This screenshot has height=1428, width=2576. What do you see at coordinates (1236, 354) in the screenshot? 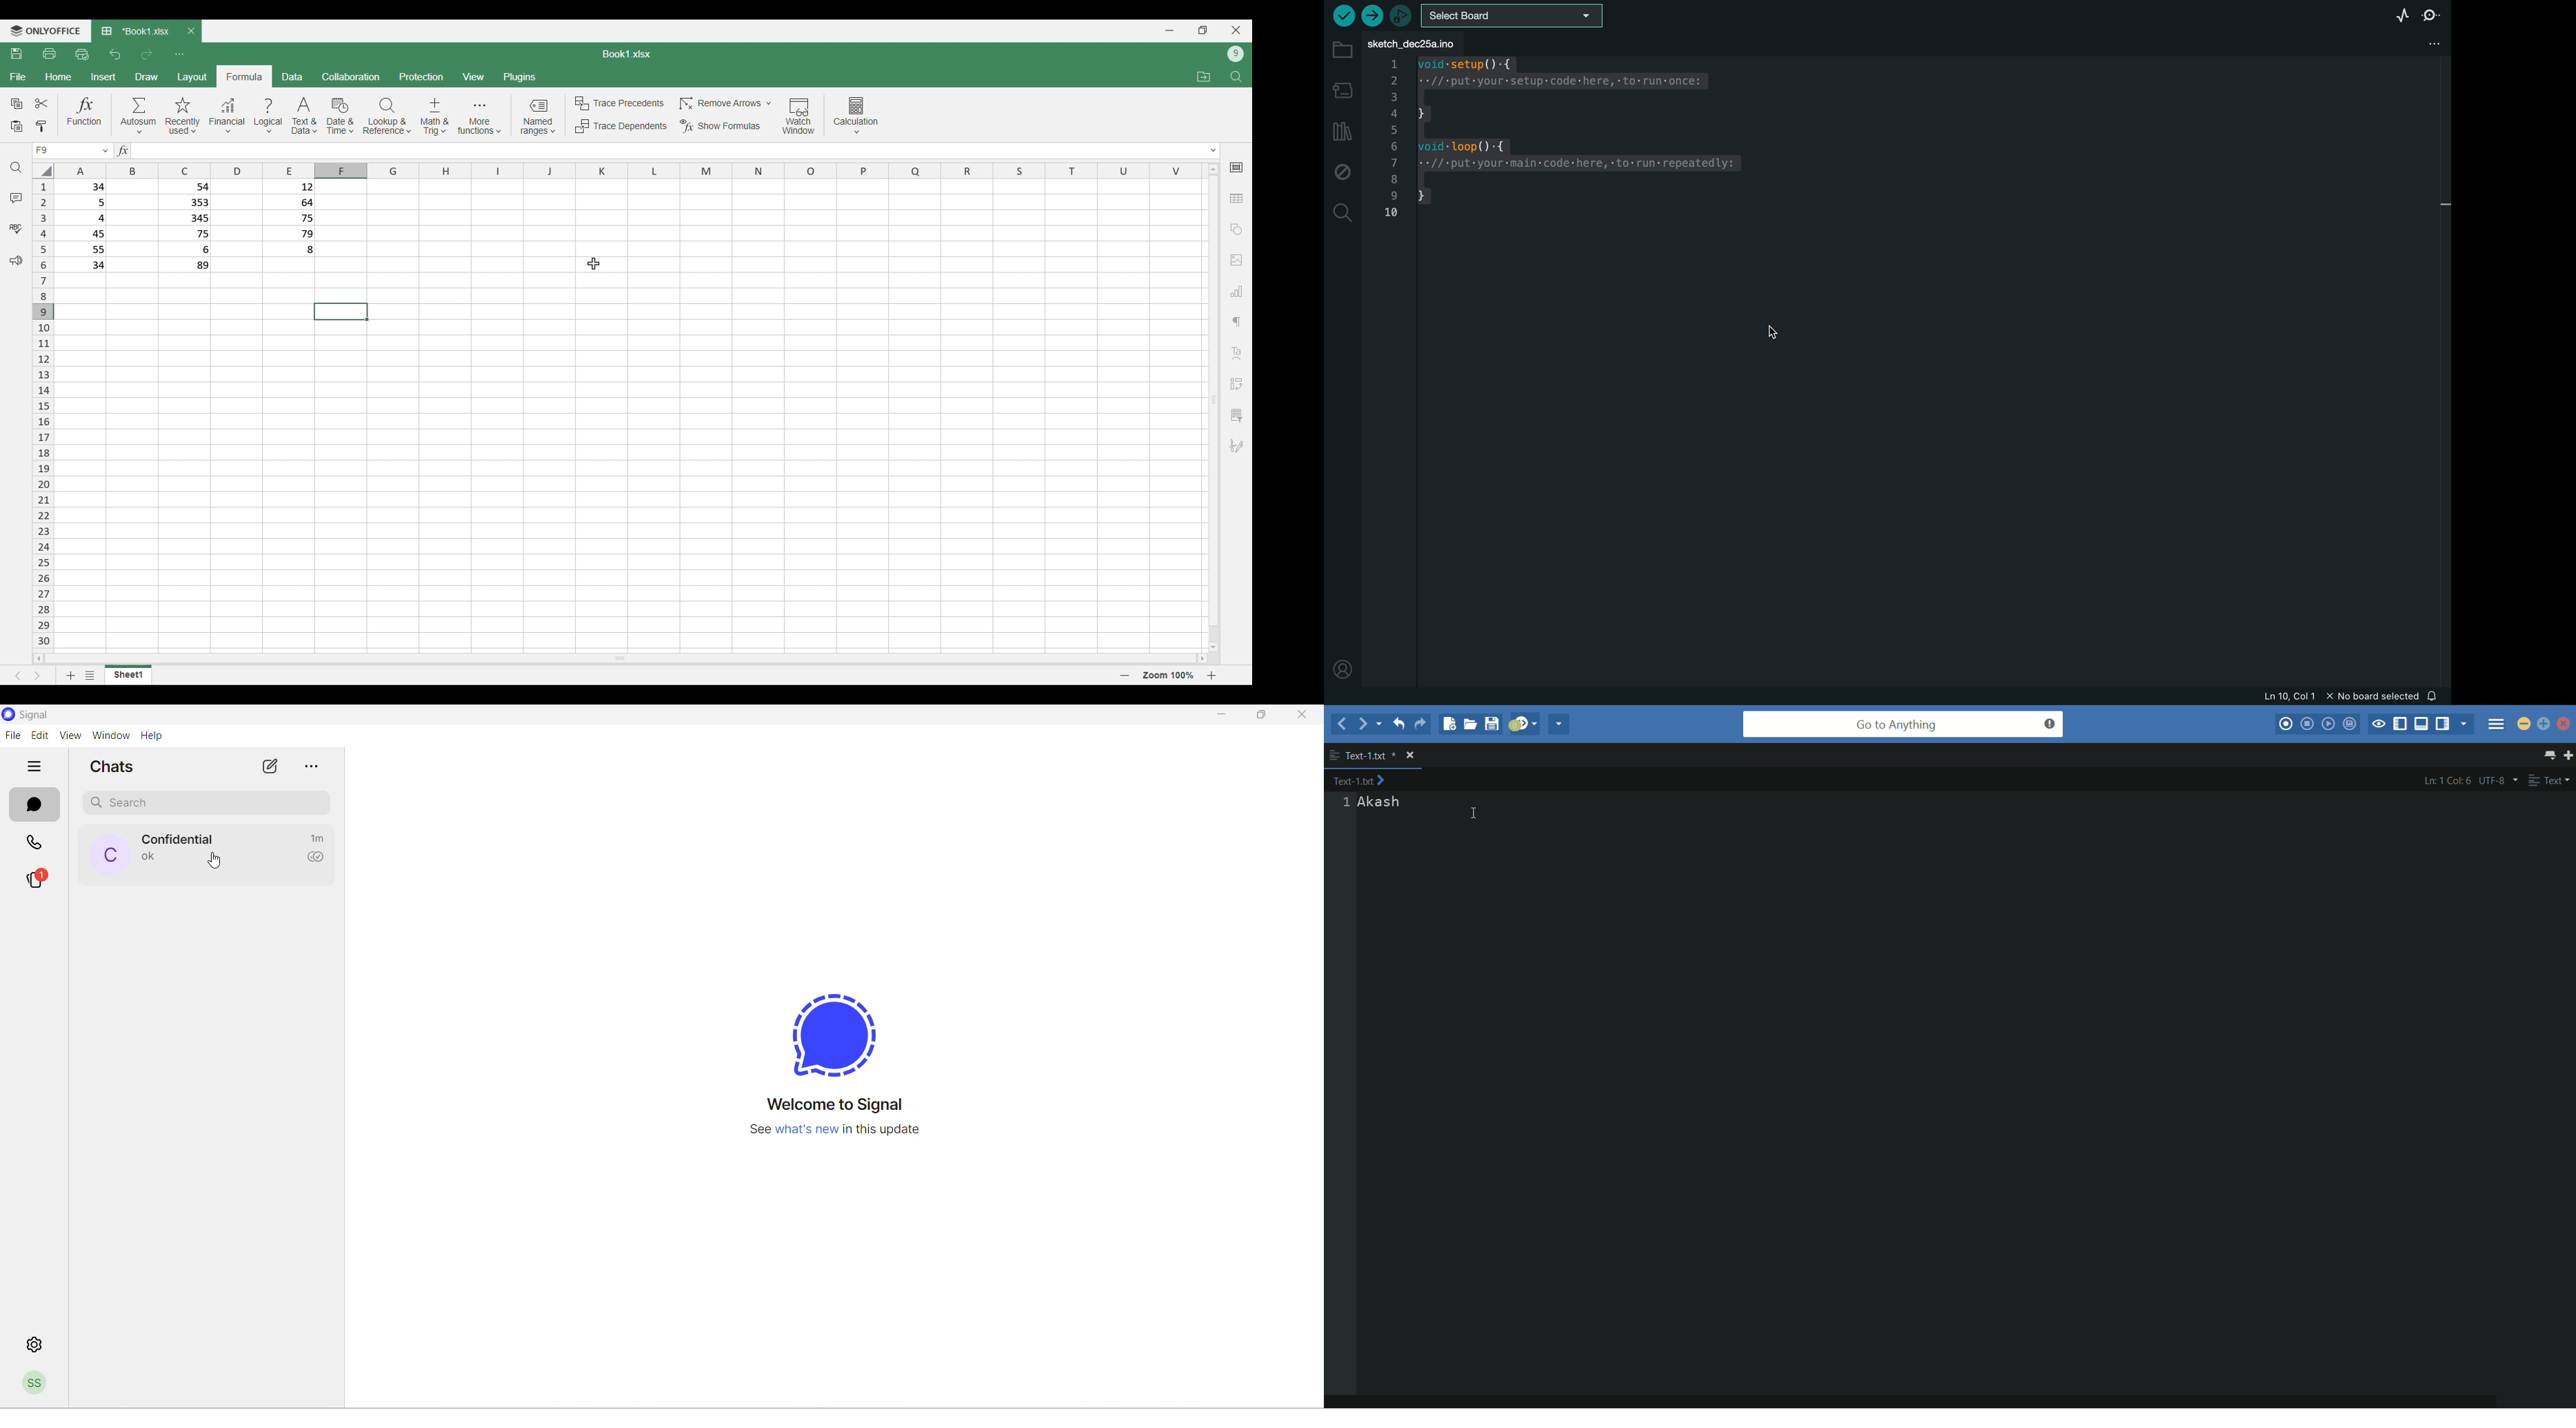
I see `Text art` at bounding box center [1236, 354].